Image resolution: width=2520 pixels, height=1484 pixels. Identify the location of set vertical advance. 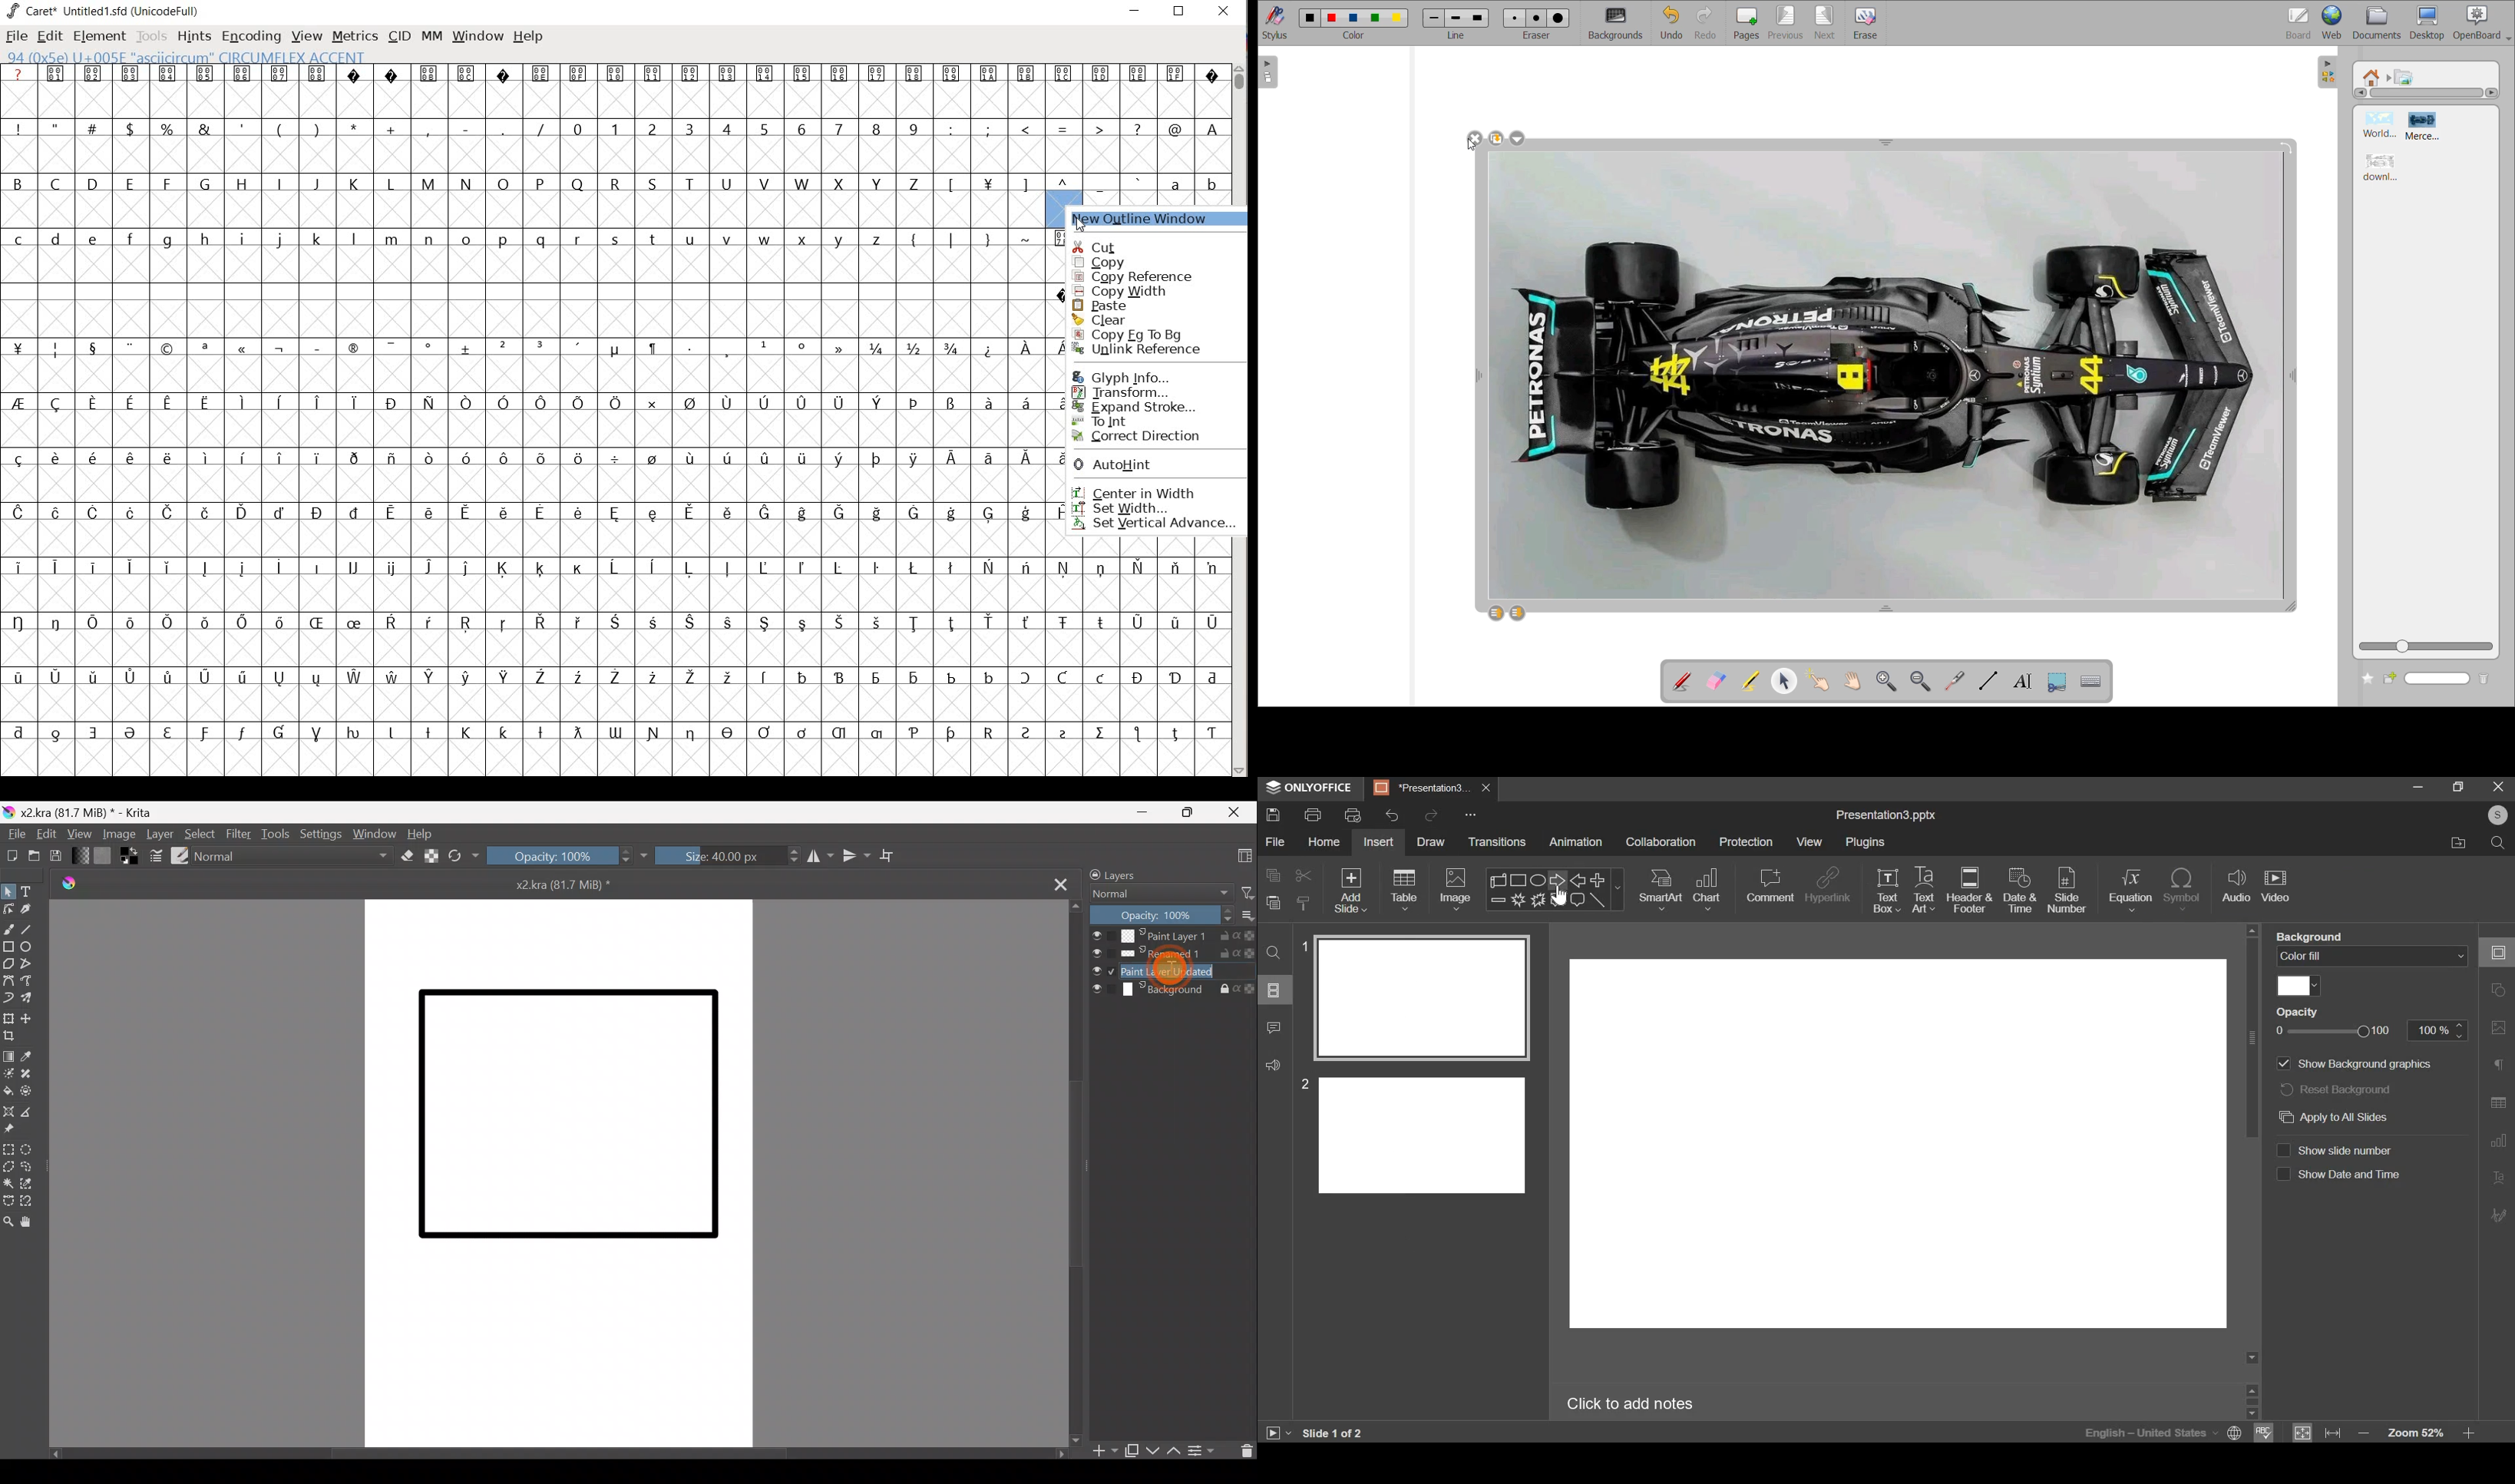
(1155, 526).